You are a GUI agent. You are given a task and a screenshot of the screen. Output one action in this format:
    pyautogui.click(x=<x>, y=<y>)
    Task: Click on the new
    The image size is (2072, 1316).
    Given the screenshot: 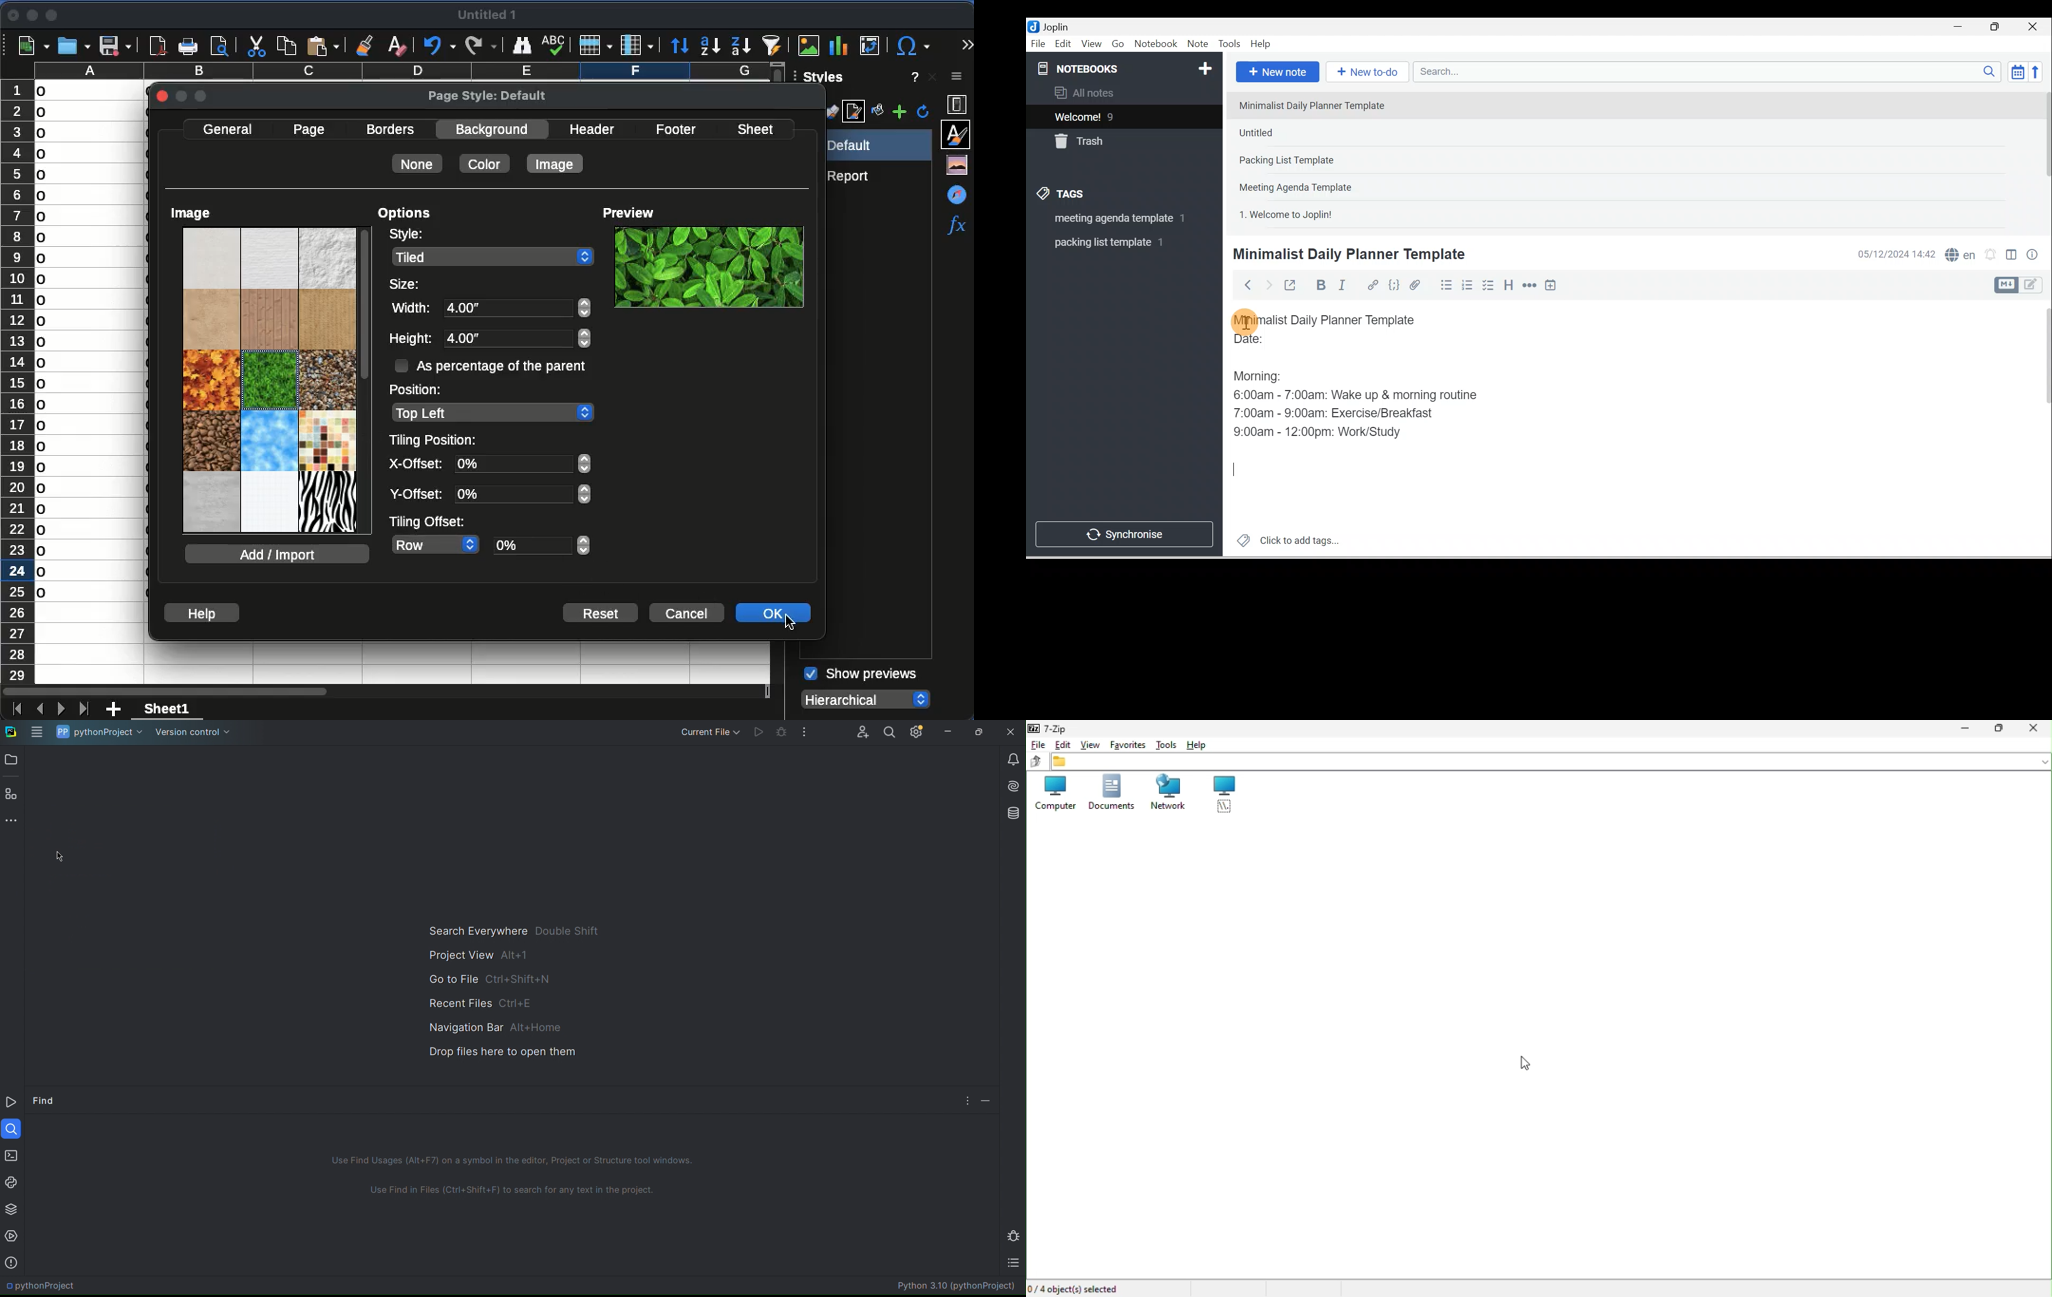 What is the action you would take?
    pyautogui.click(x=32, y=47)
    